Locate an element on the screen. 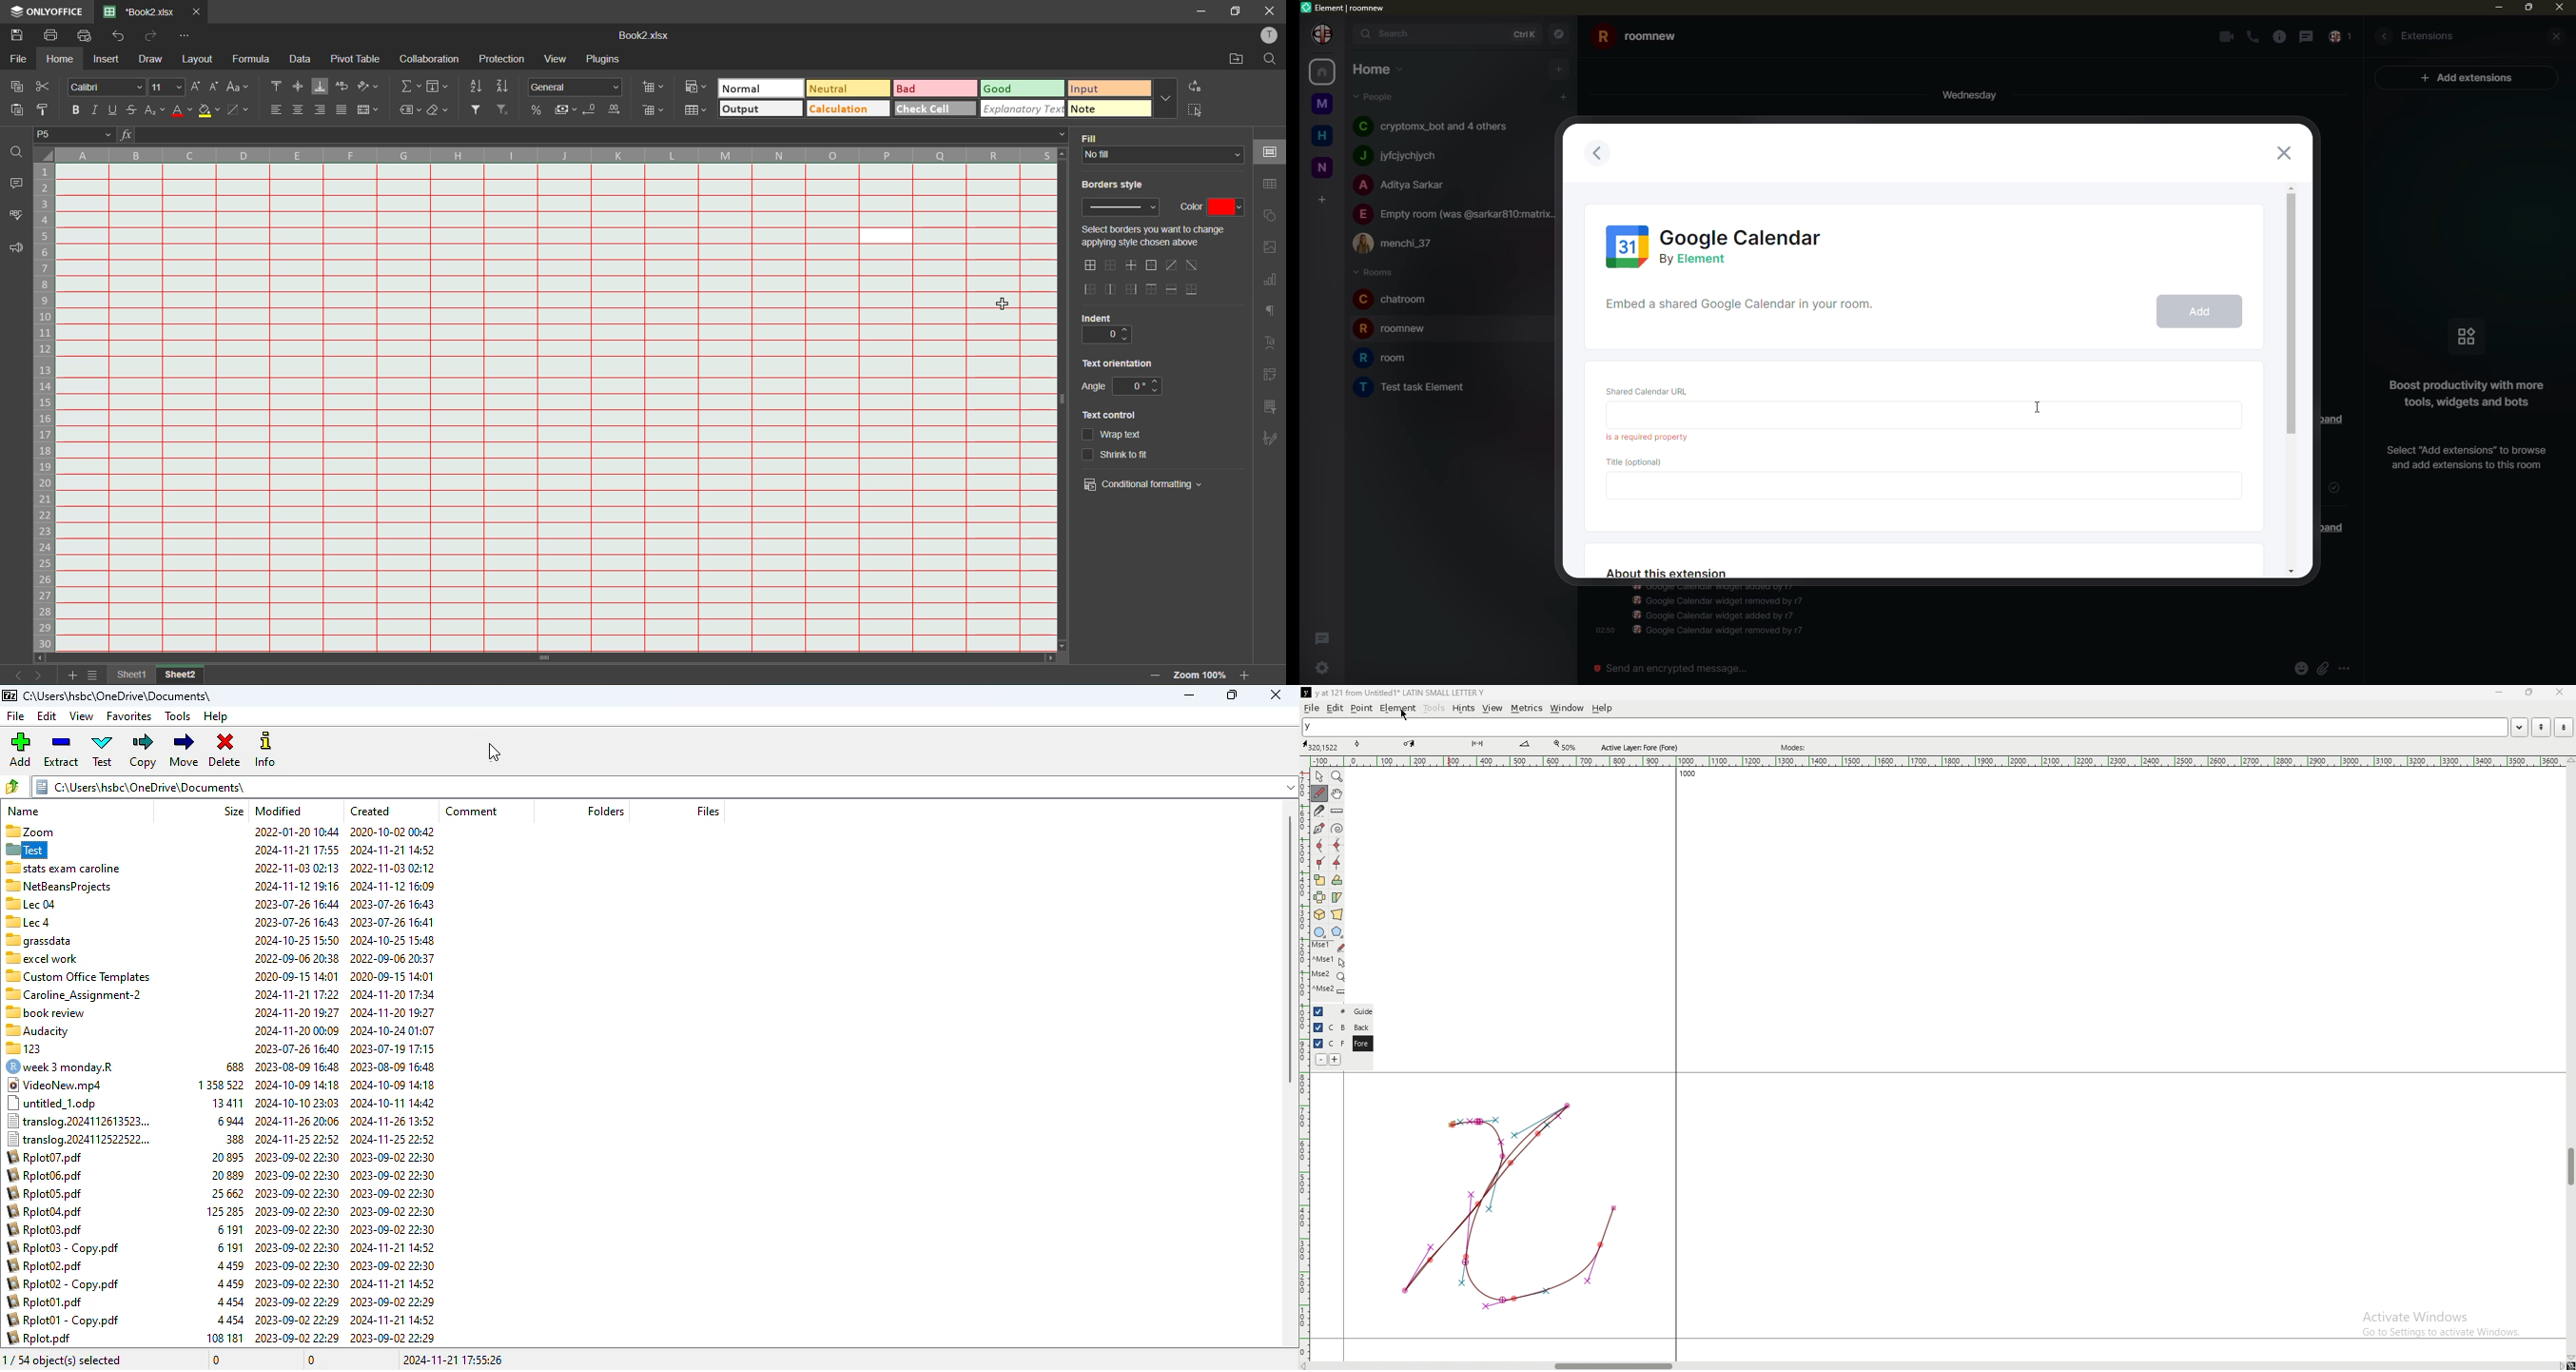 This screenshot has width=2576, height=1372. room is located at coordinates (1325, 167).